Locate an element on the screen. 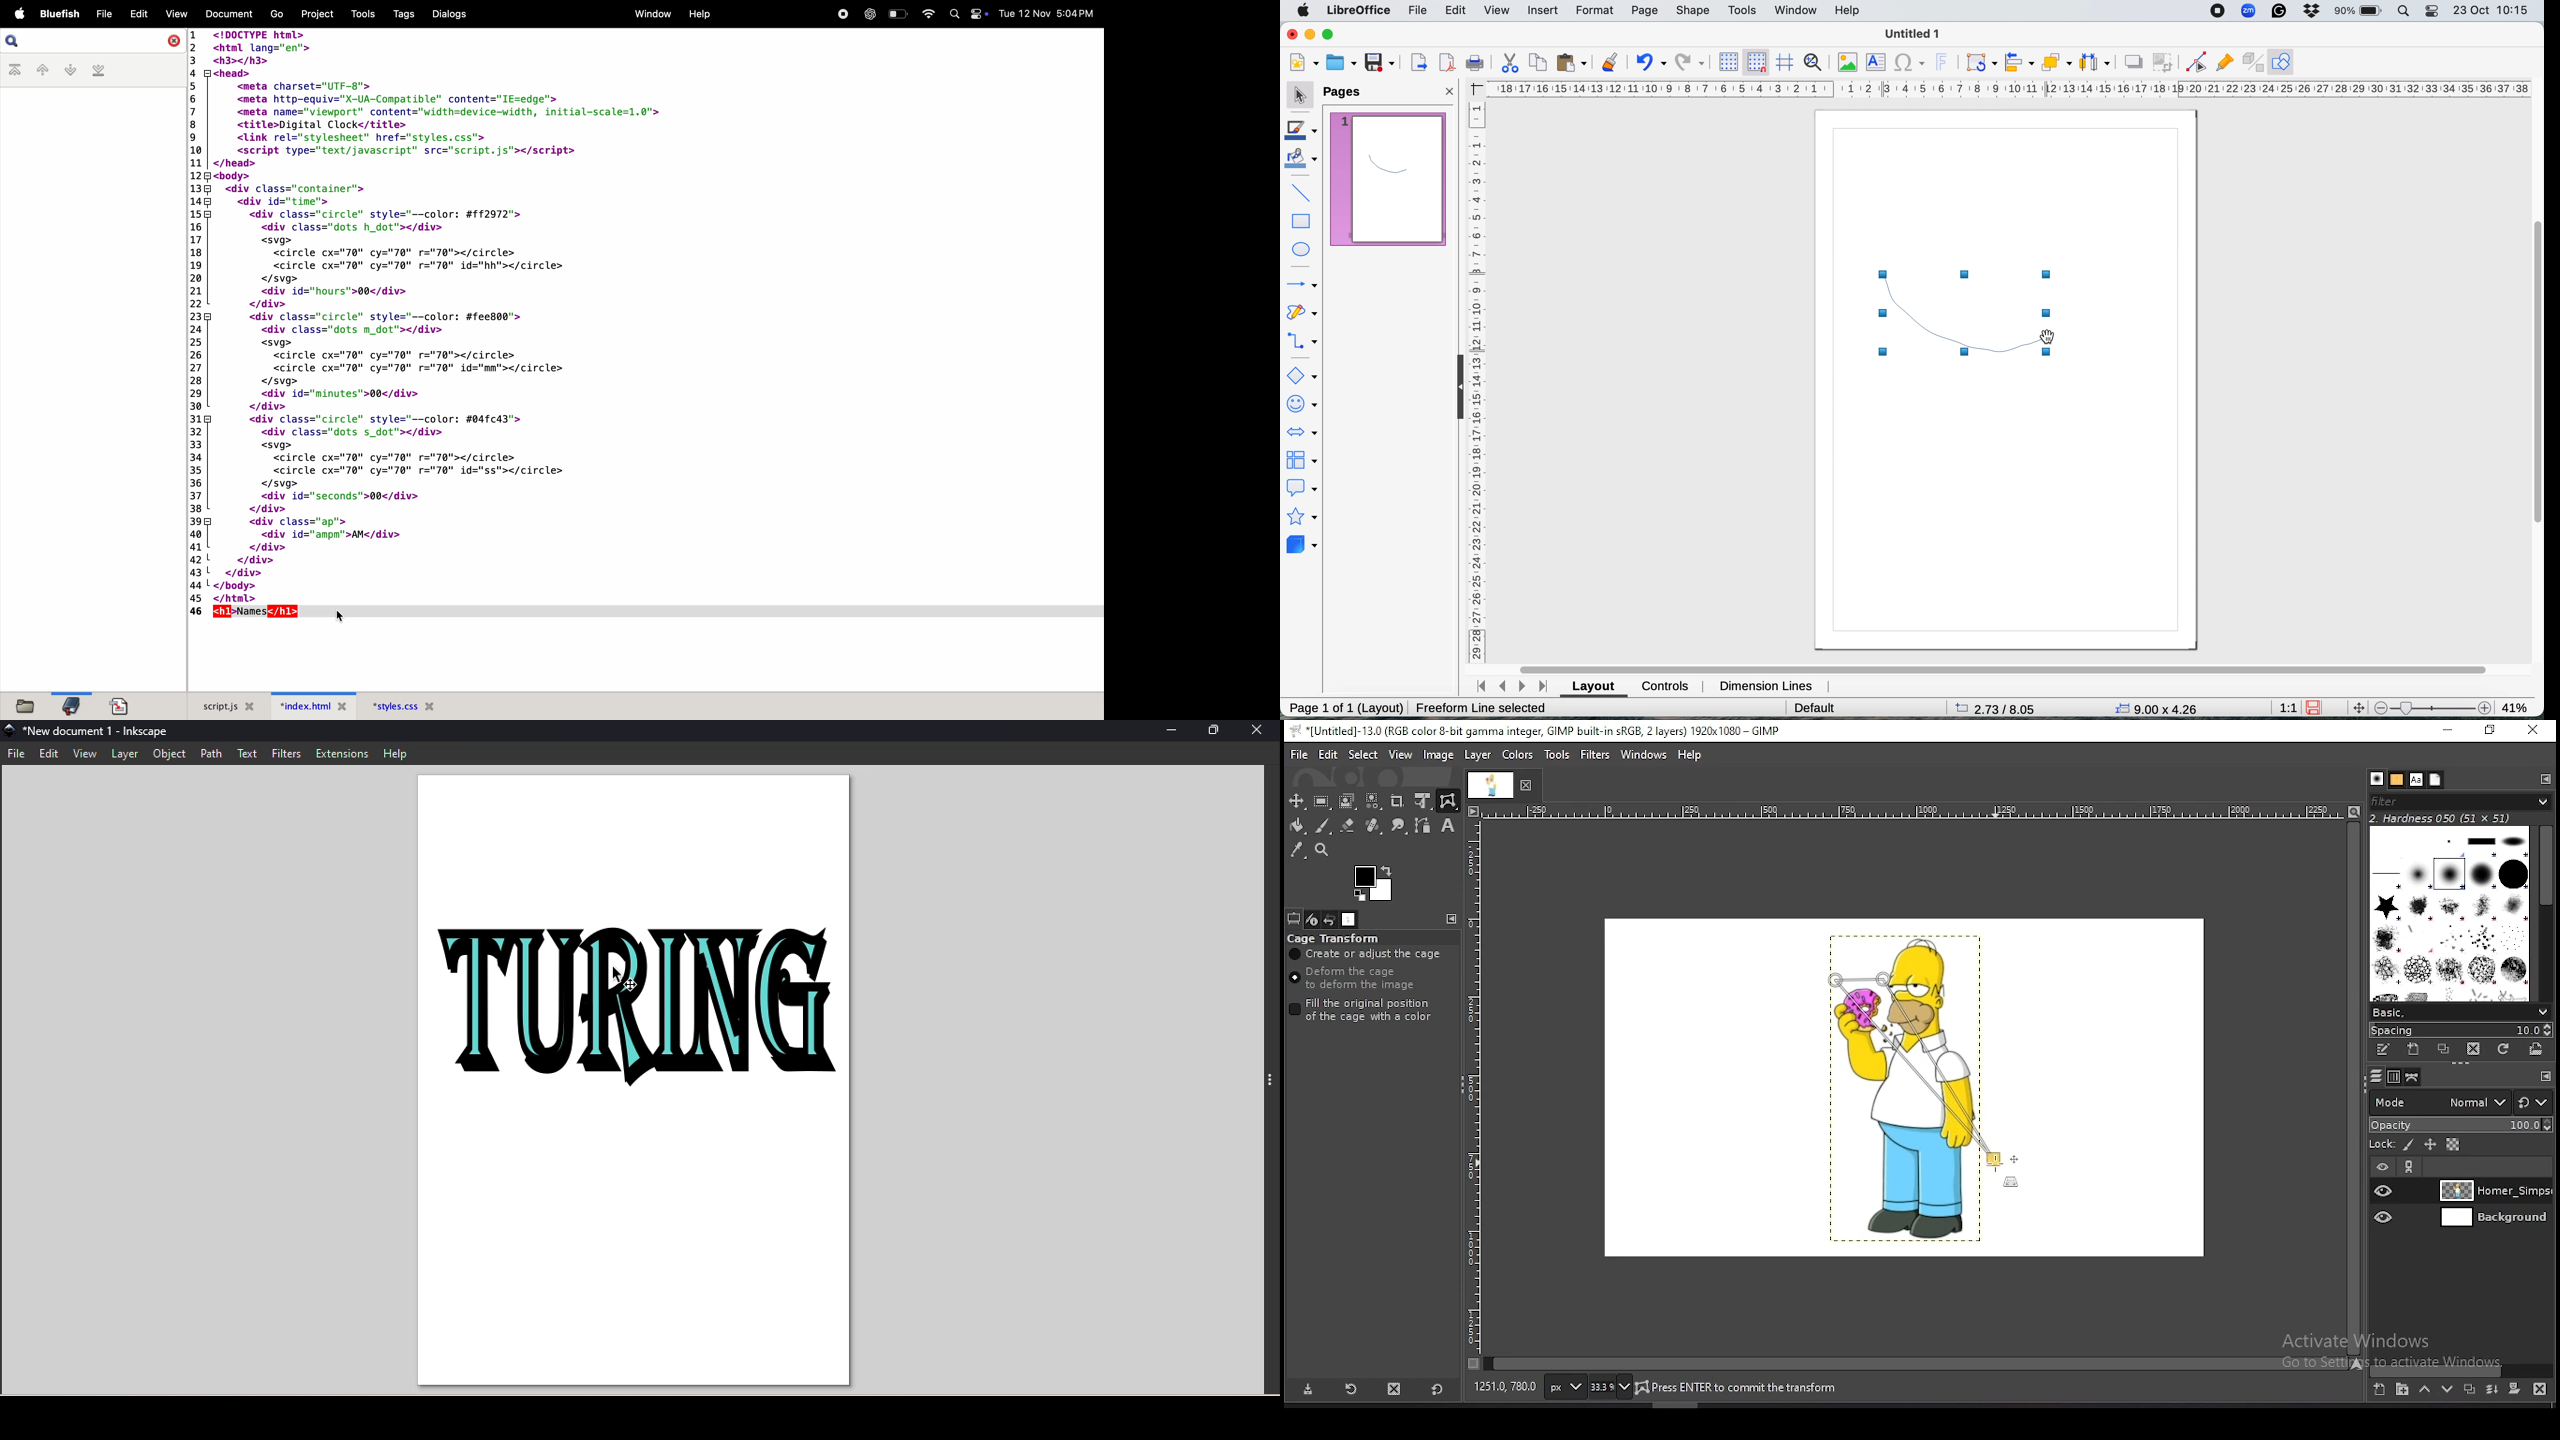 The image size is (2576, 1456). aspect ratio is located at coordinates (2285, 707).